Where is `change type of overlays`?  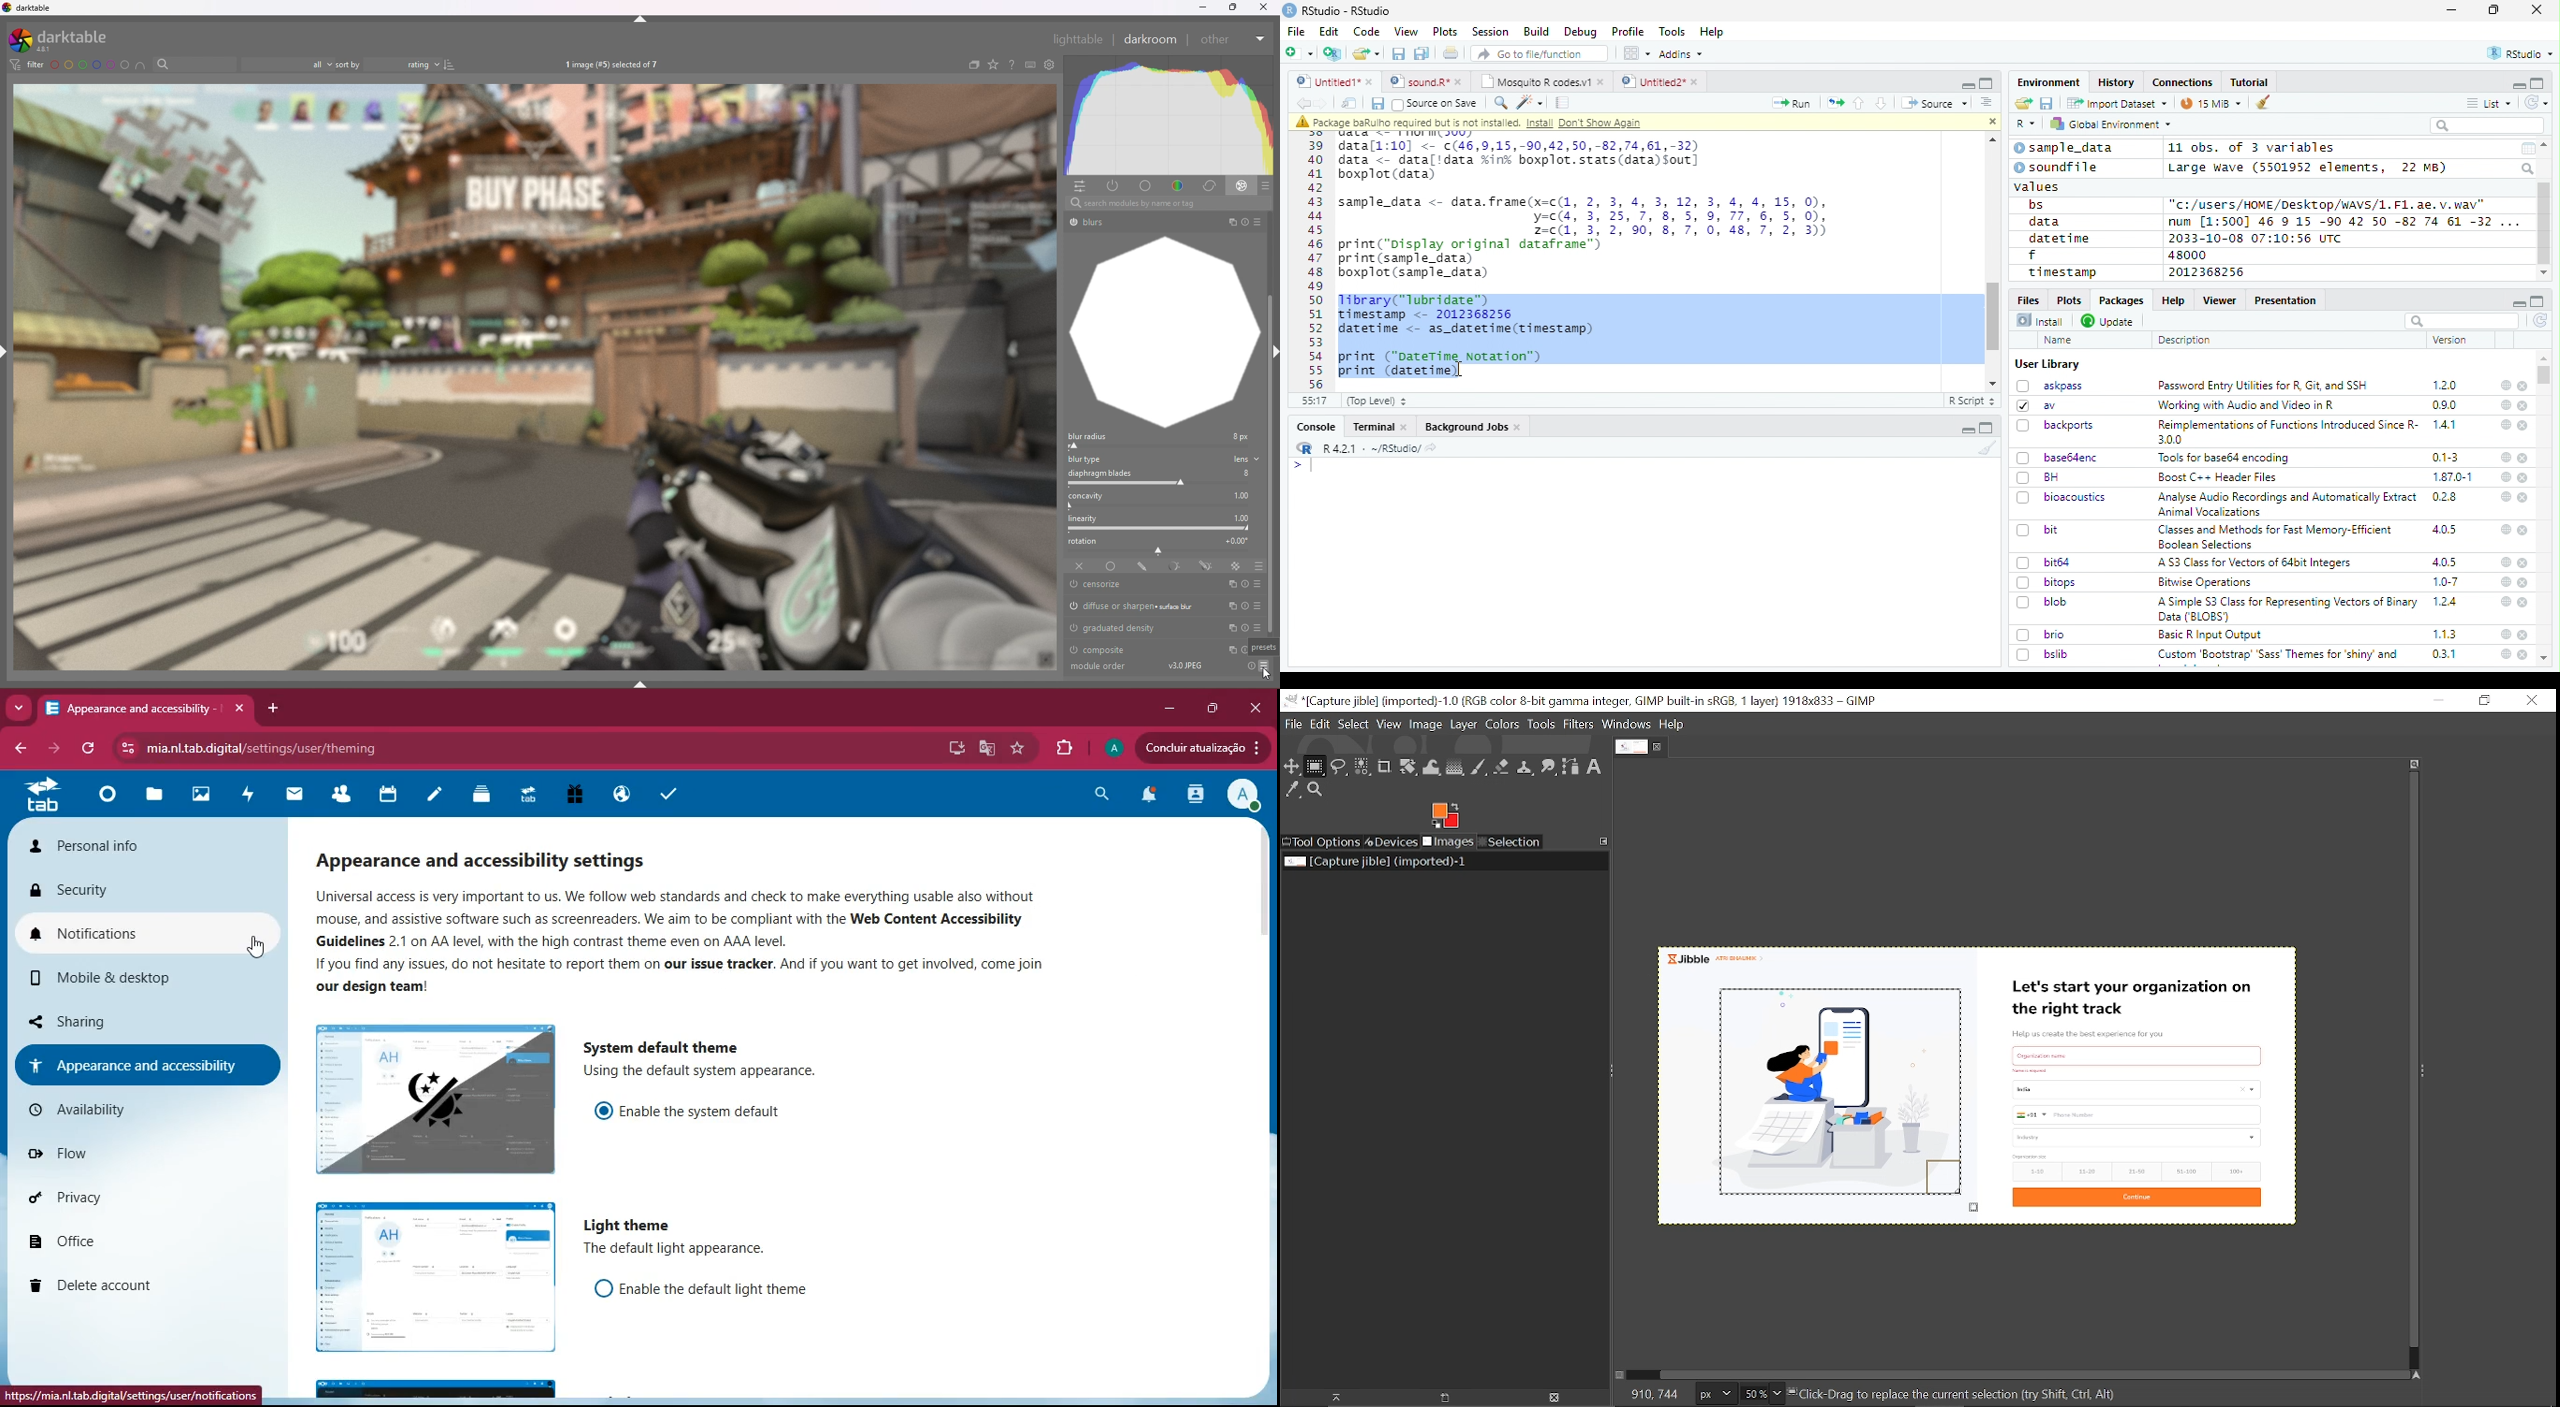
change type of overlays is located at coordinates (994, 64).